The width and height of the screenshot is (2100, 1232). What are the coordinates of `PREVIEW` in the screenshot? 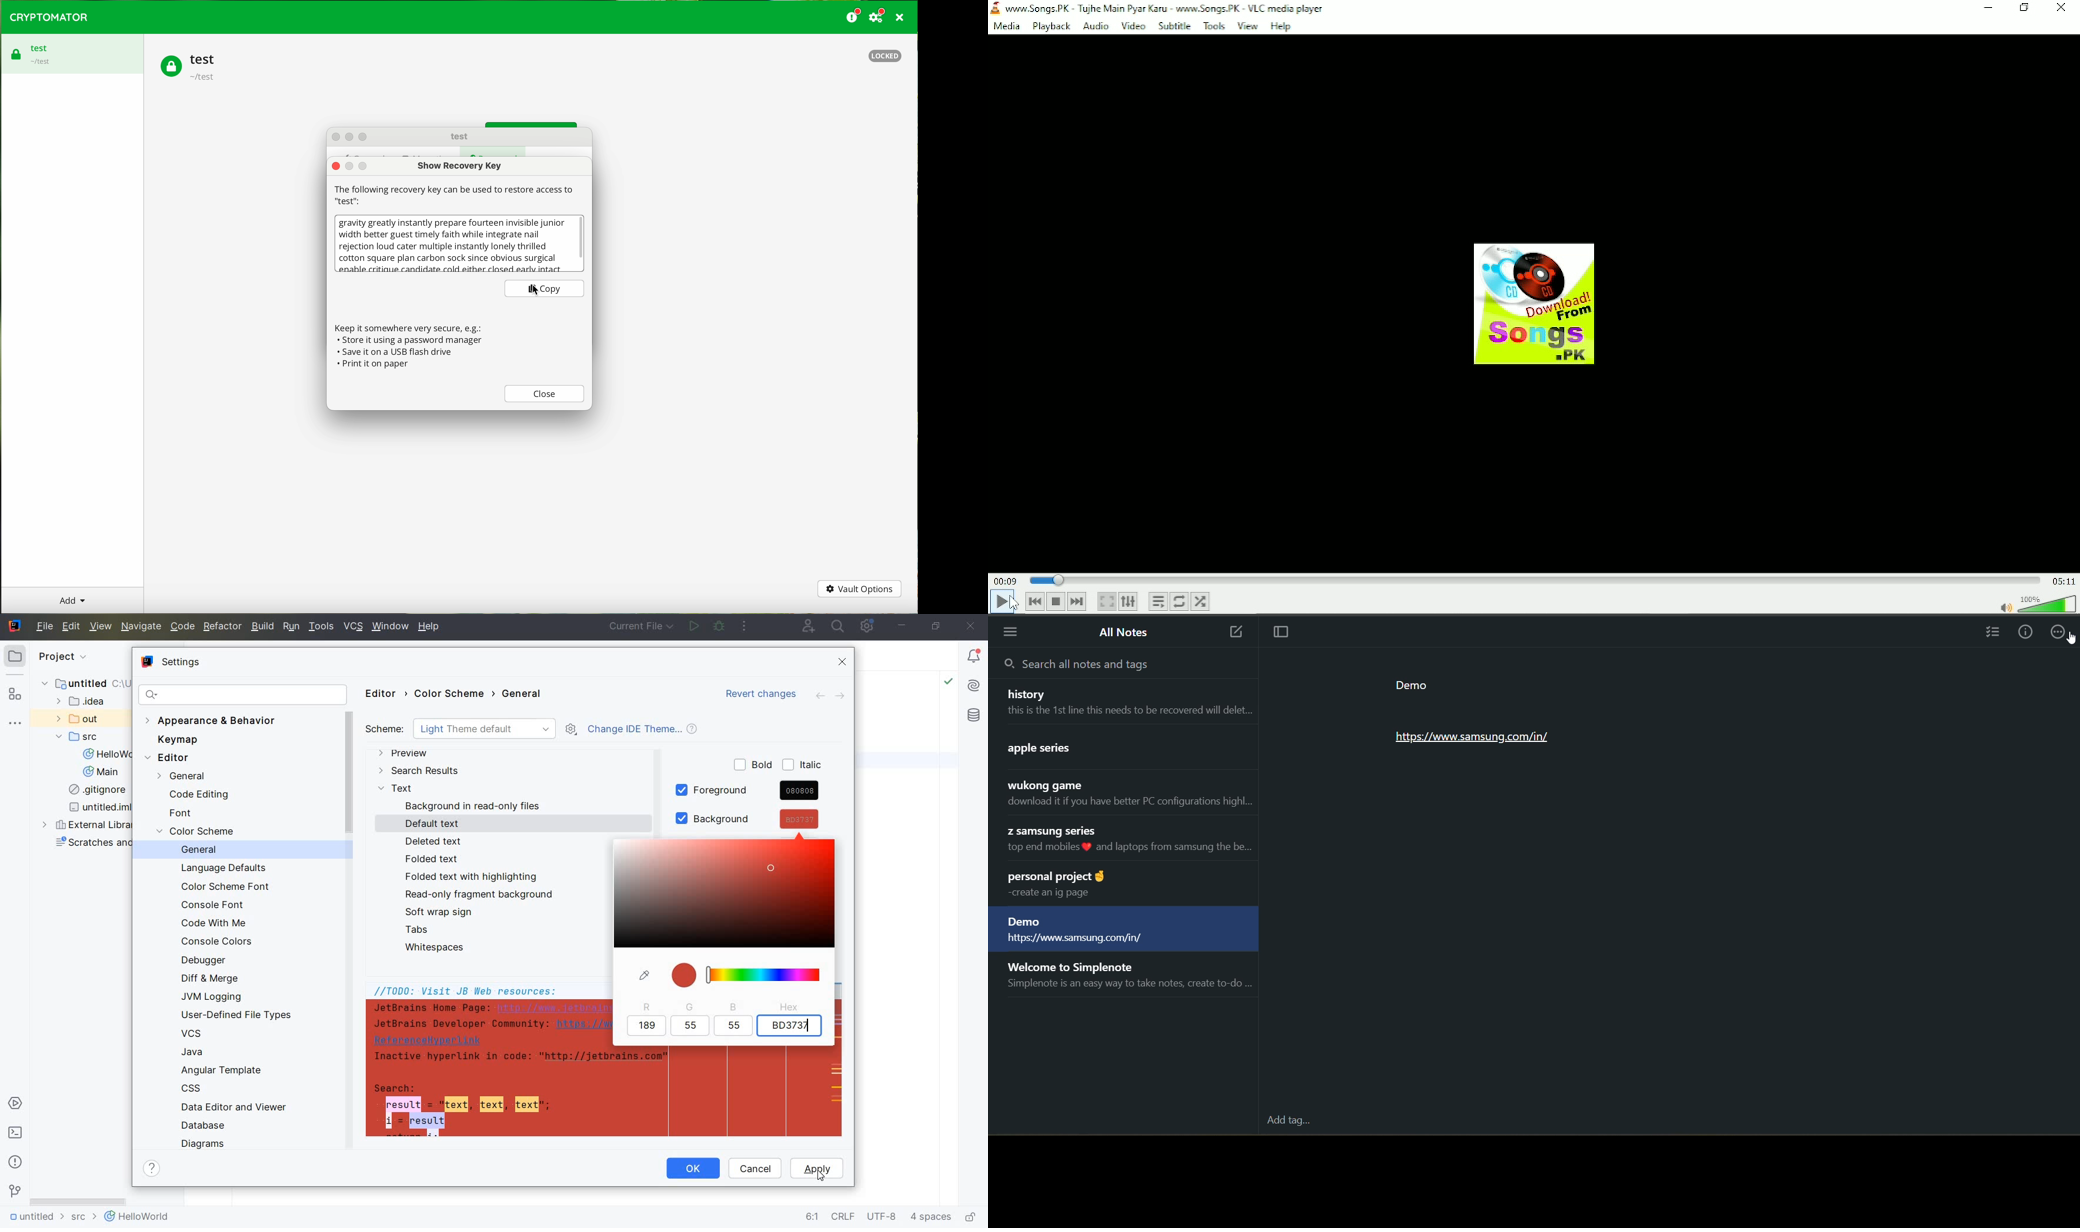 It's located at (405, 755).